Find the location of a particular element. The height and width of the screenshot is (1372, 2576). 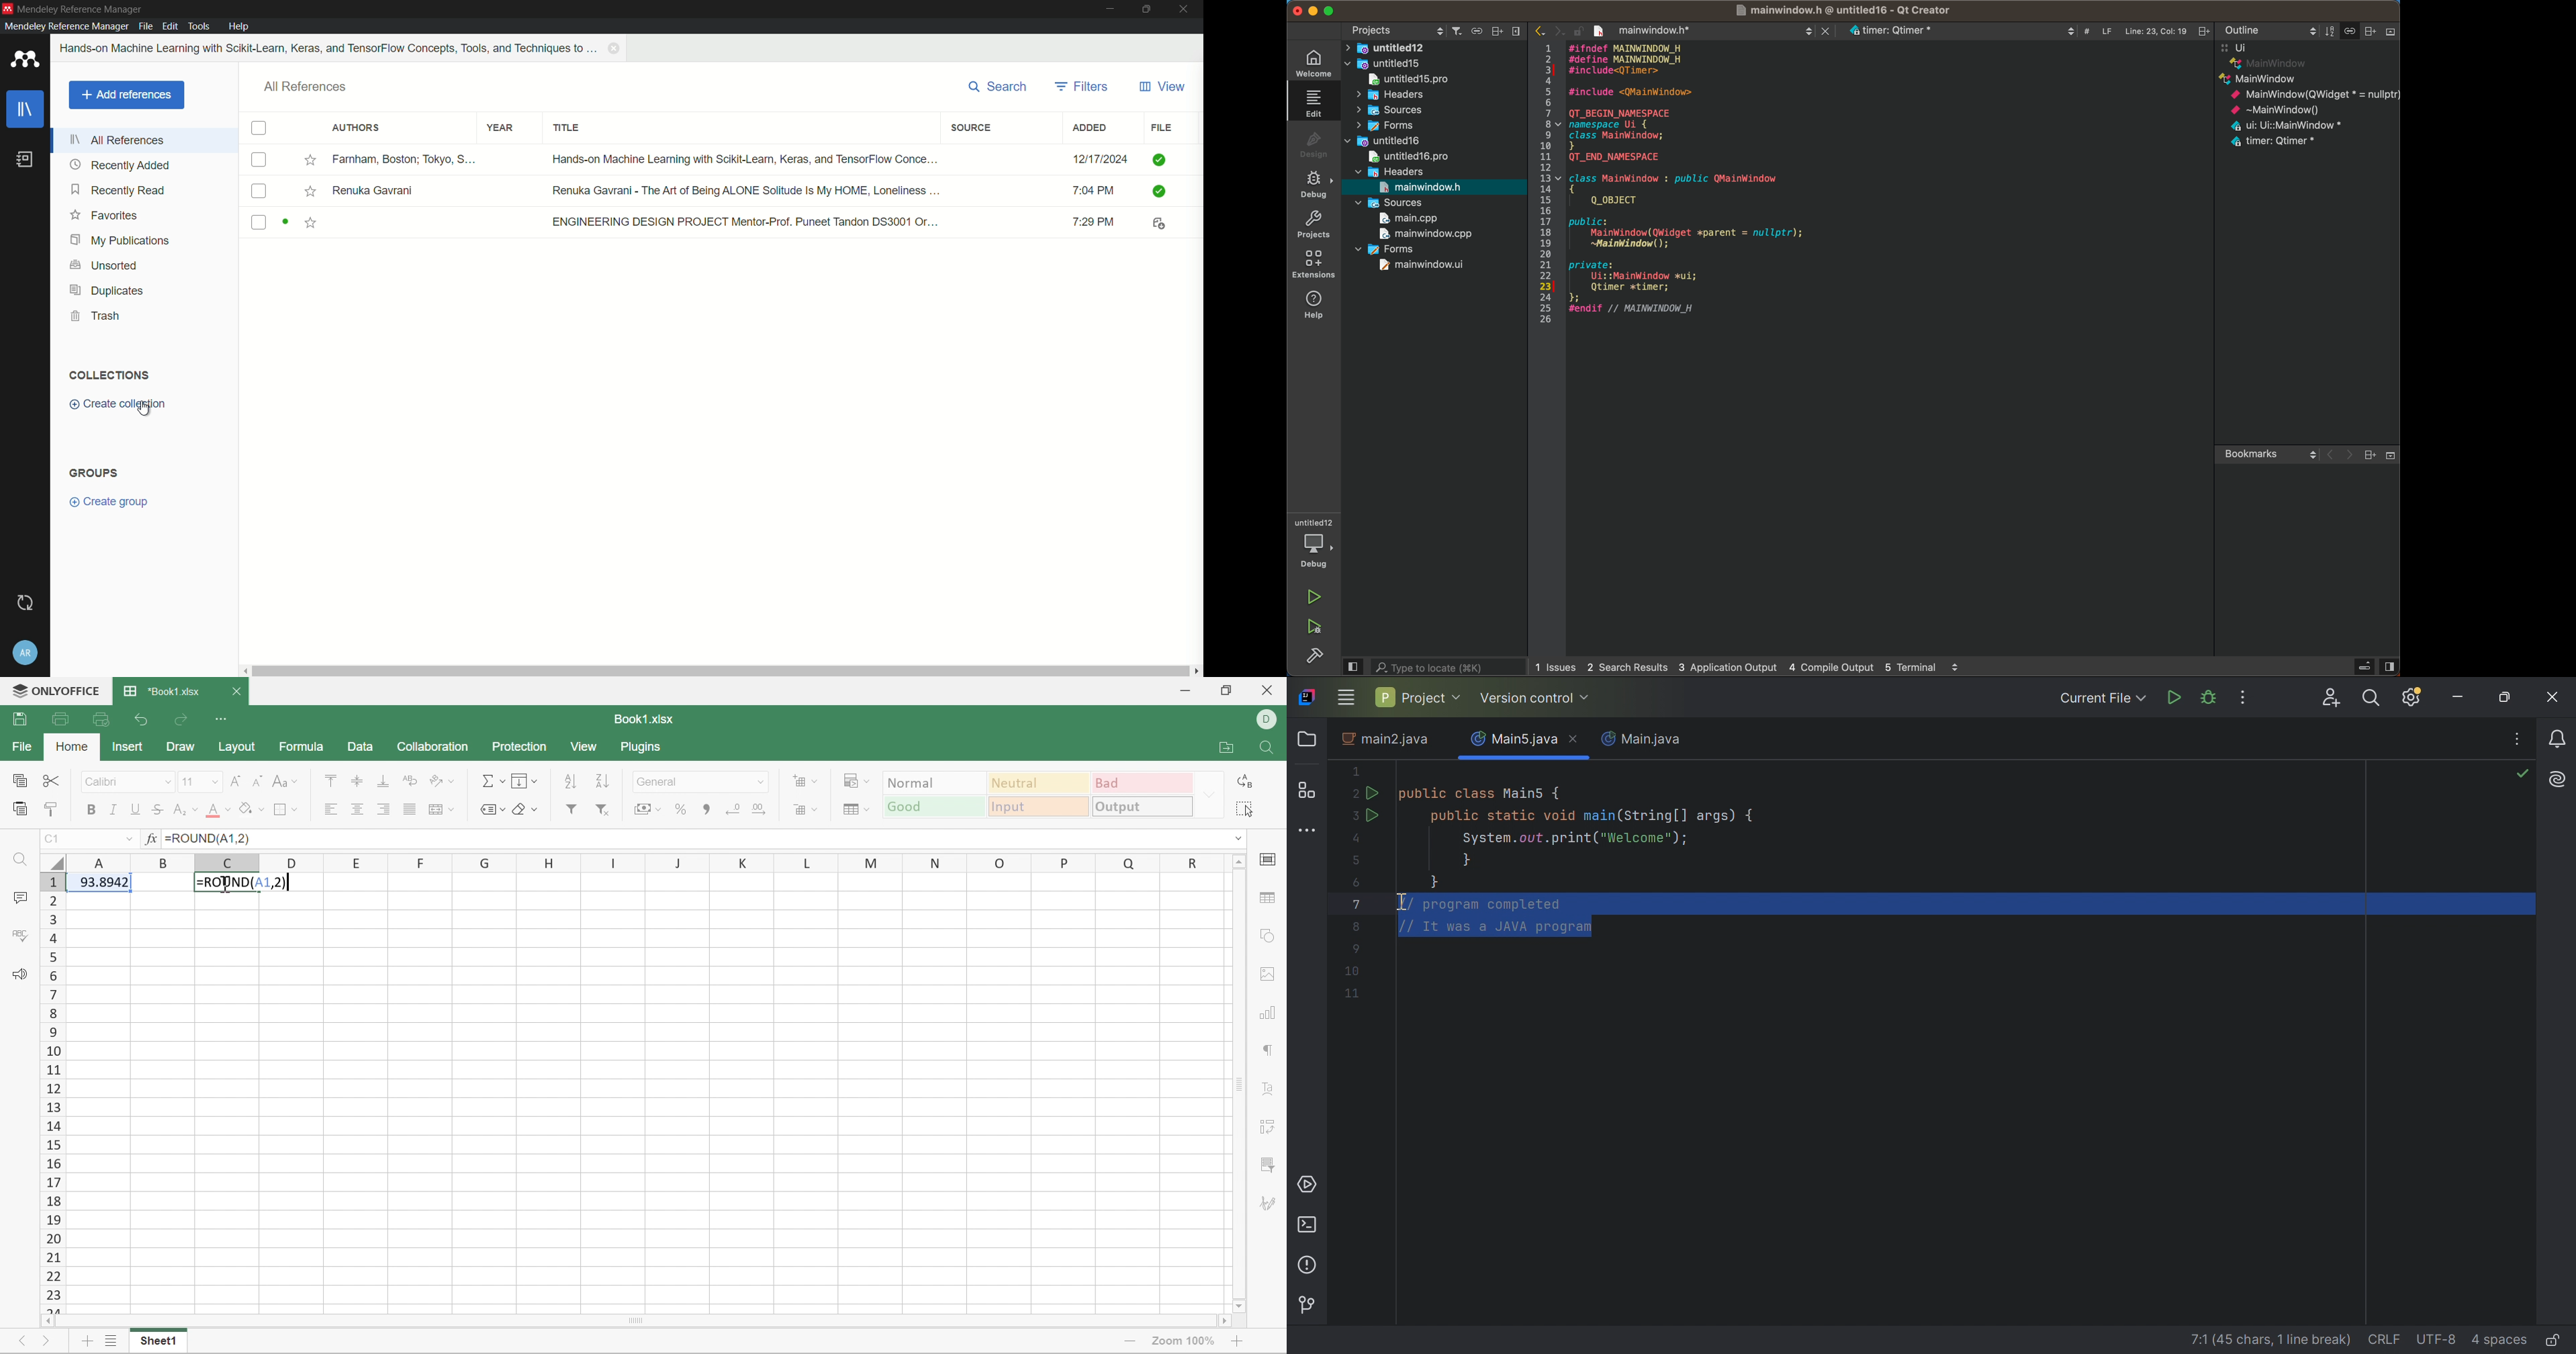

List of sheets is located at coordinates (109, 1341).